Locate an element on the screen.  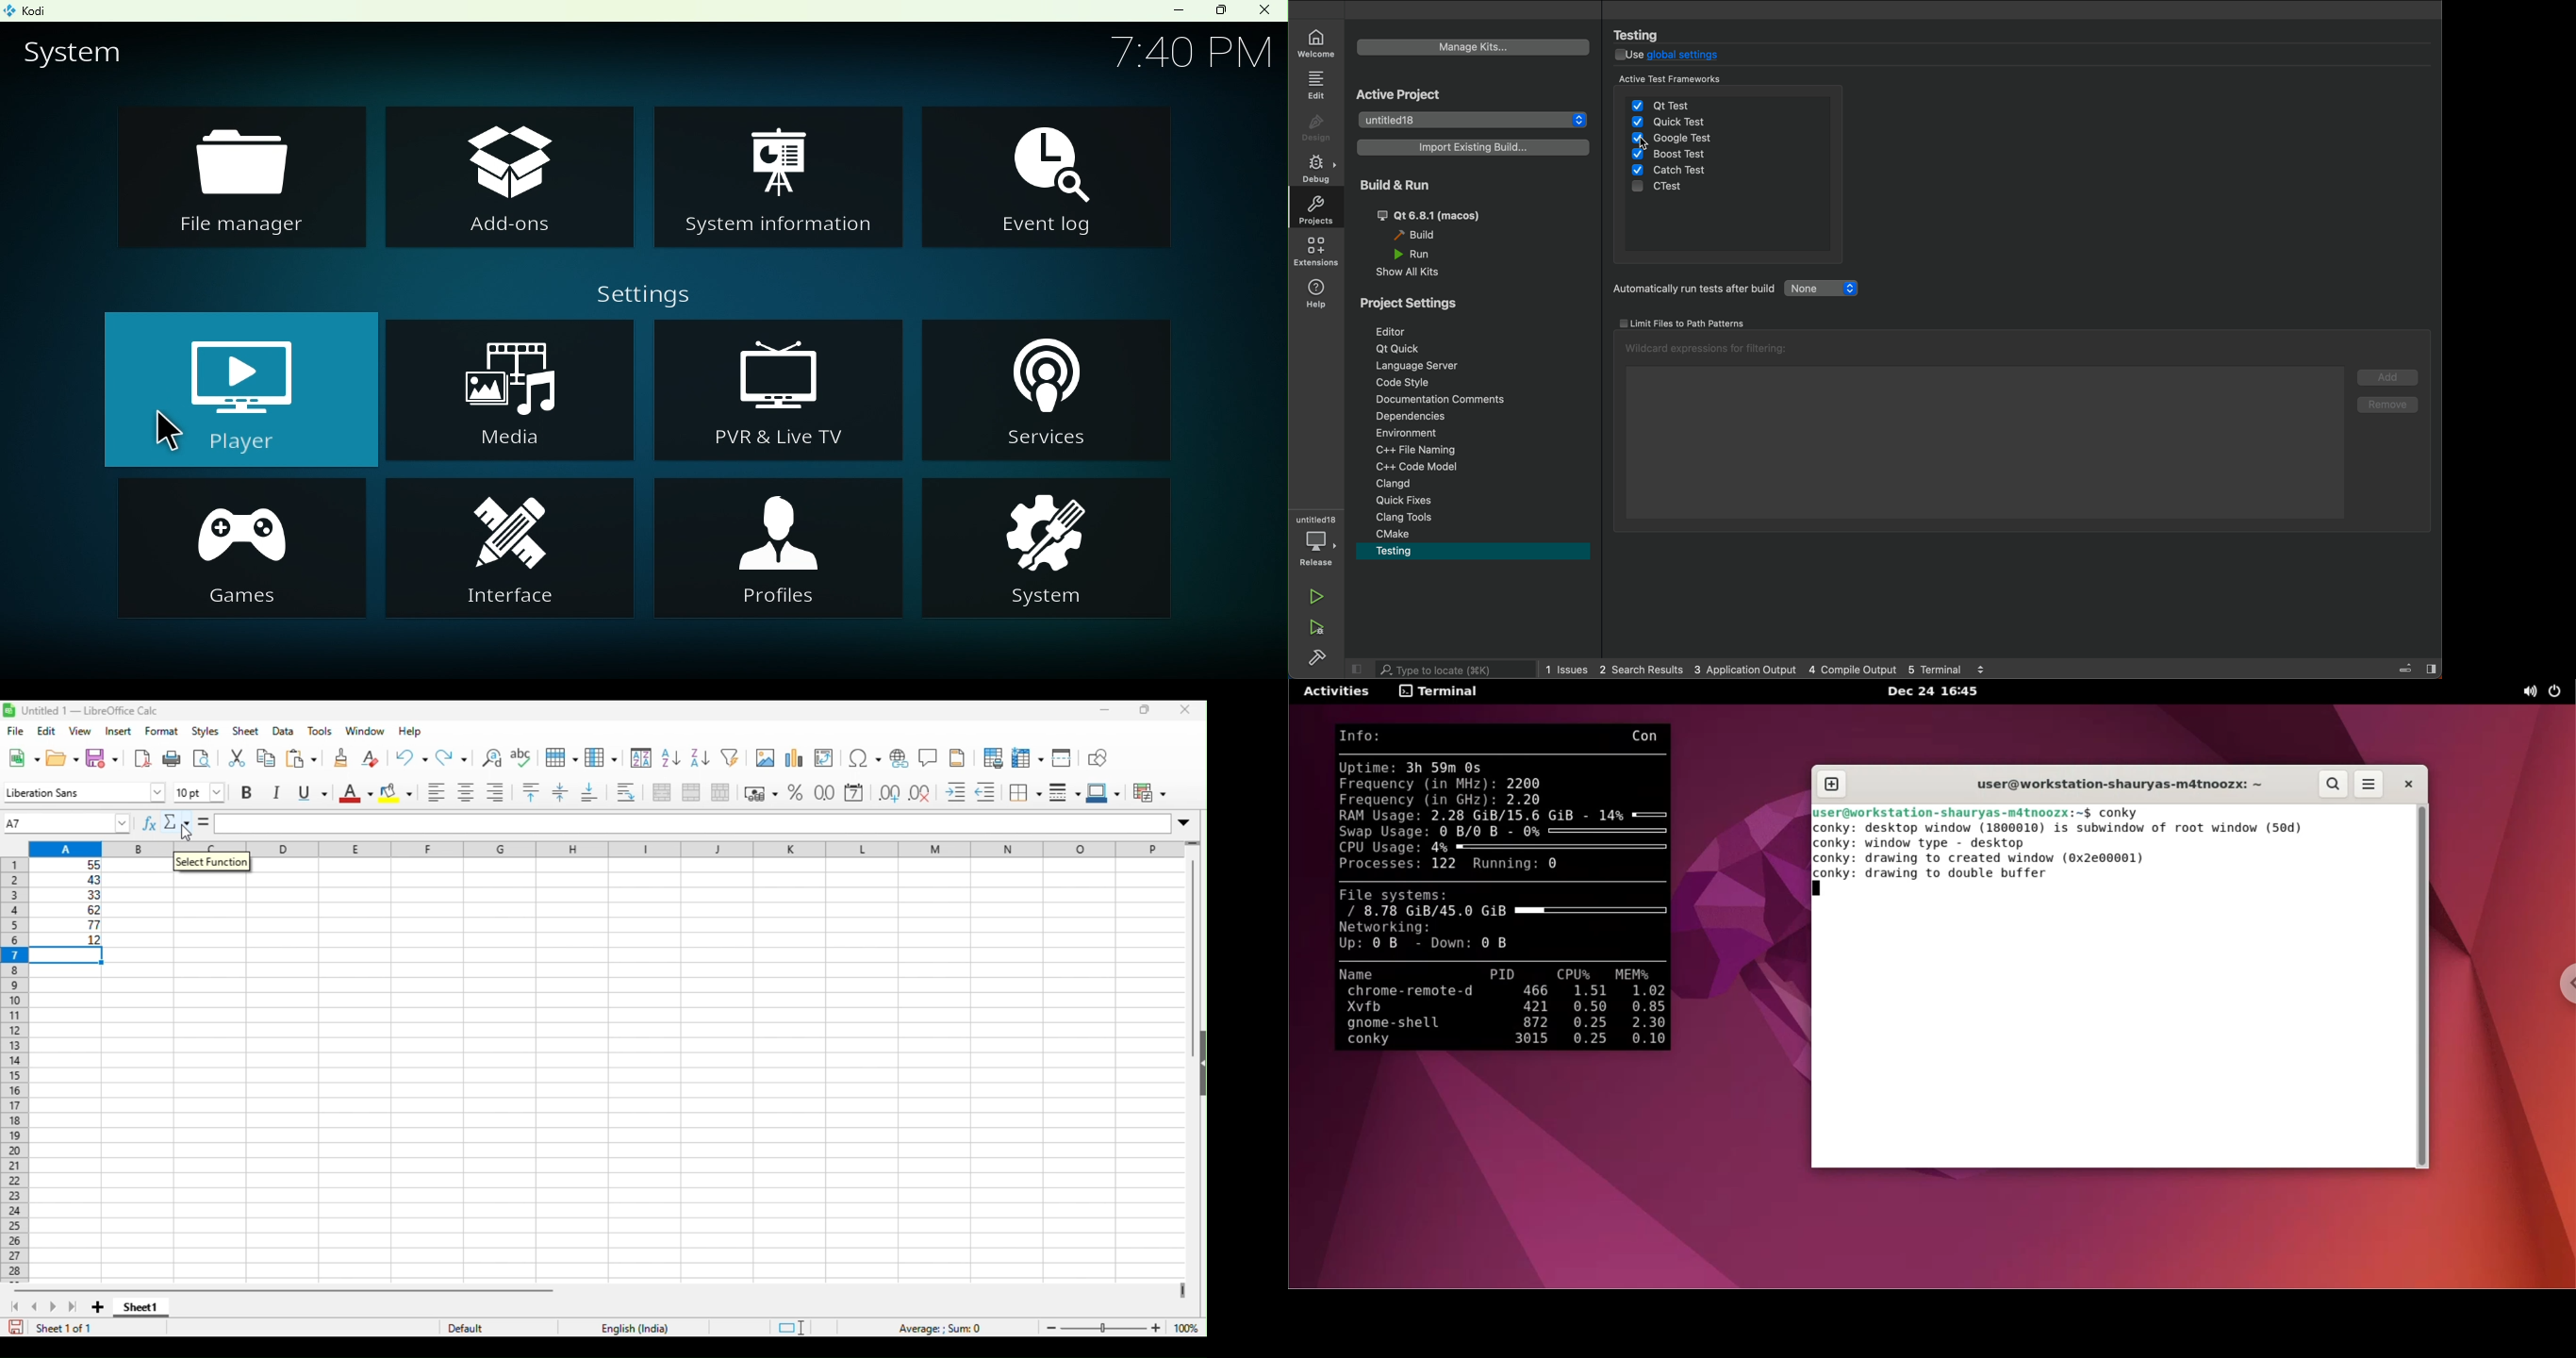
center vertically is located at coordinates (559, 792).